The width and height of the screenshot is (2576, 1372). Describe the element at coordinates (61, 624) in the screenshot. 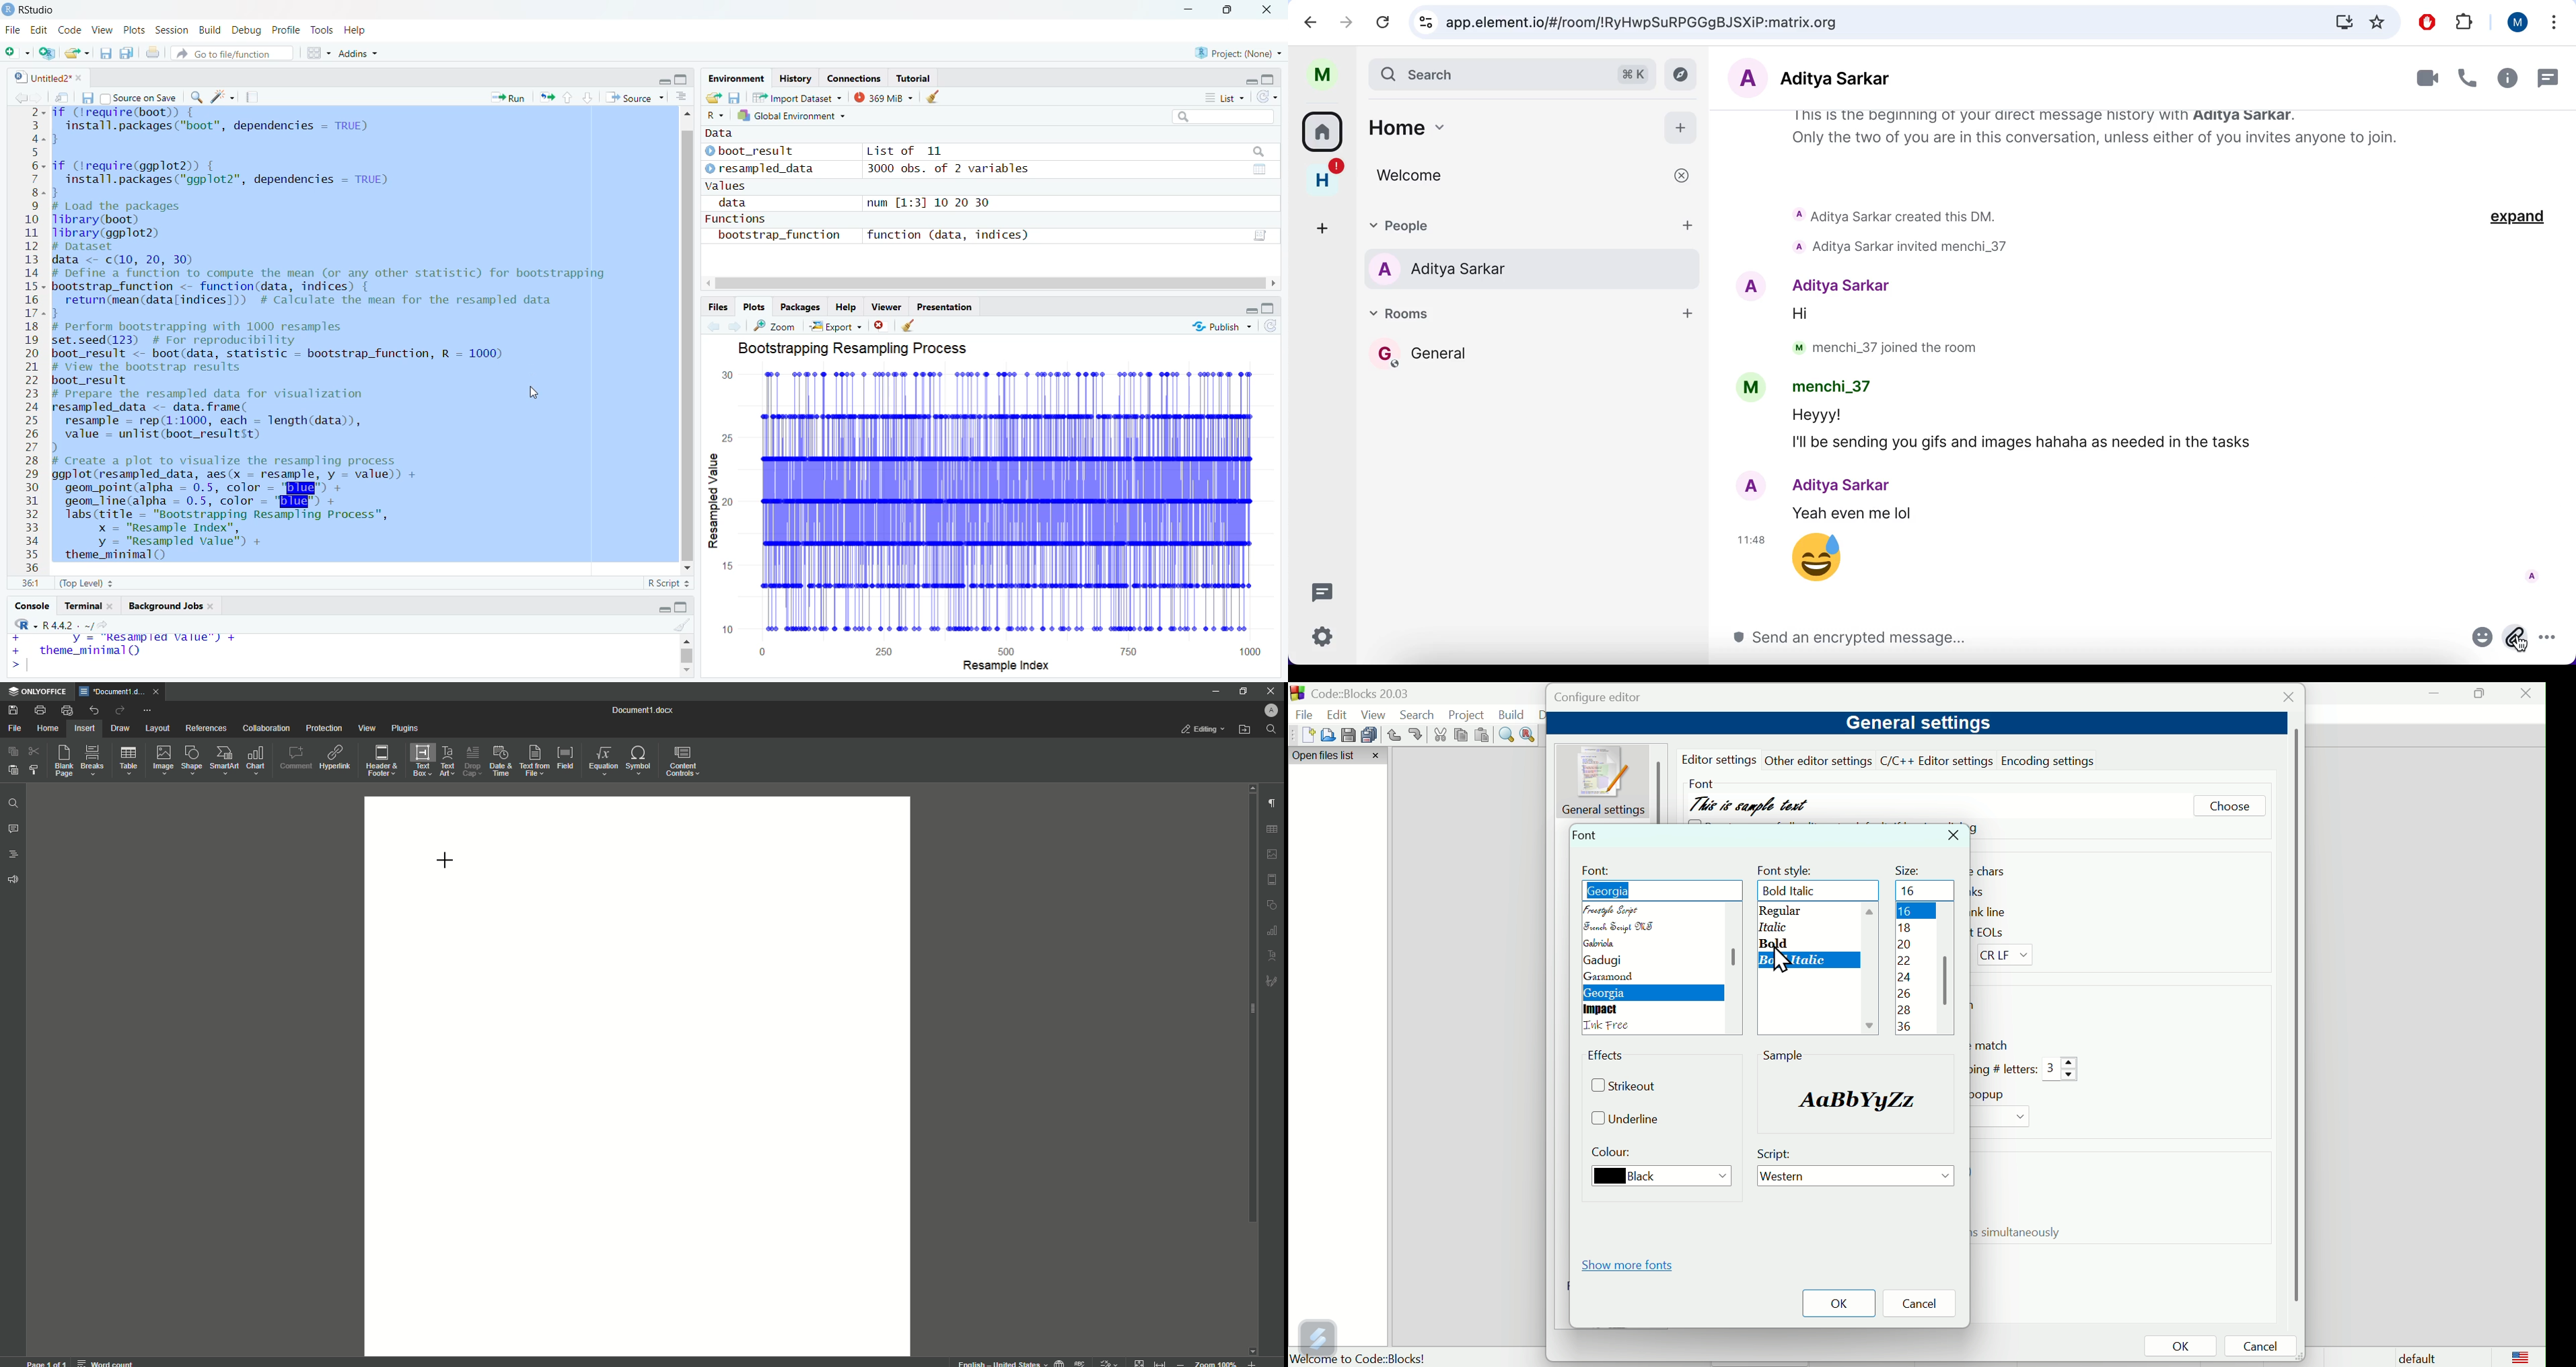

I see `r4.42/` at that location.